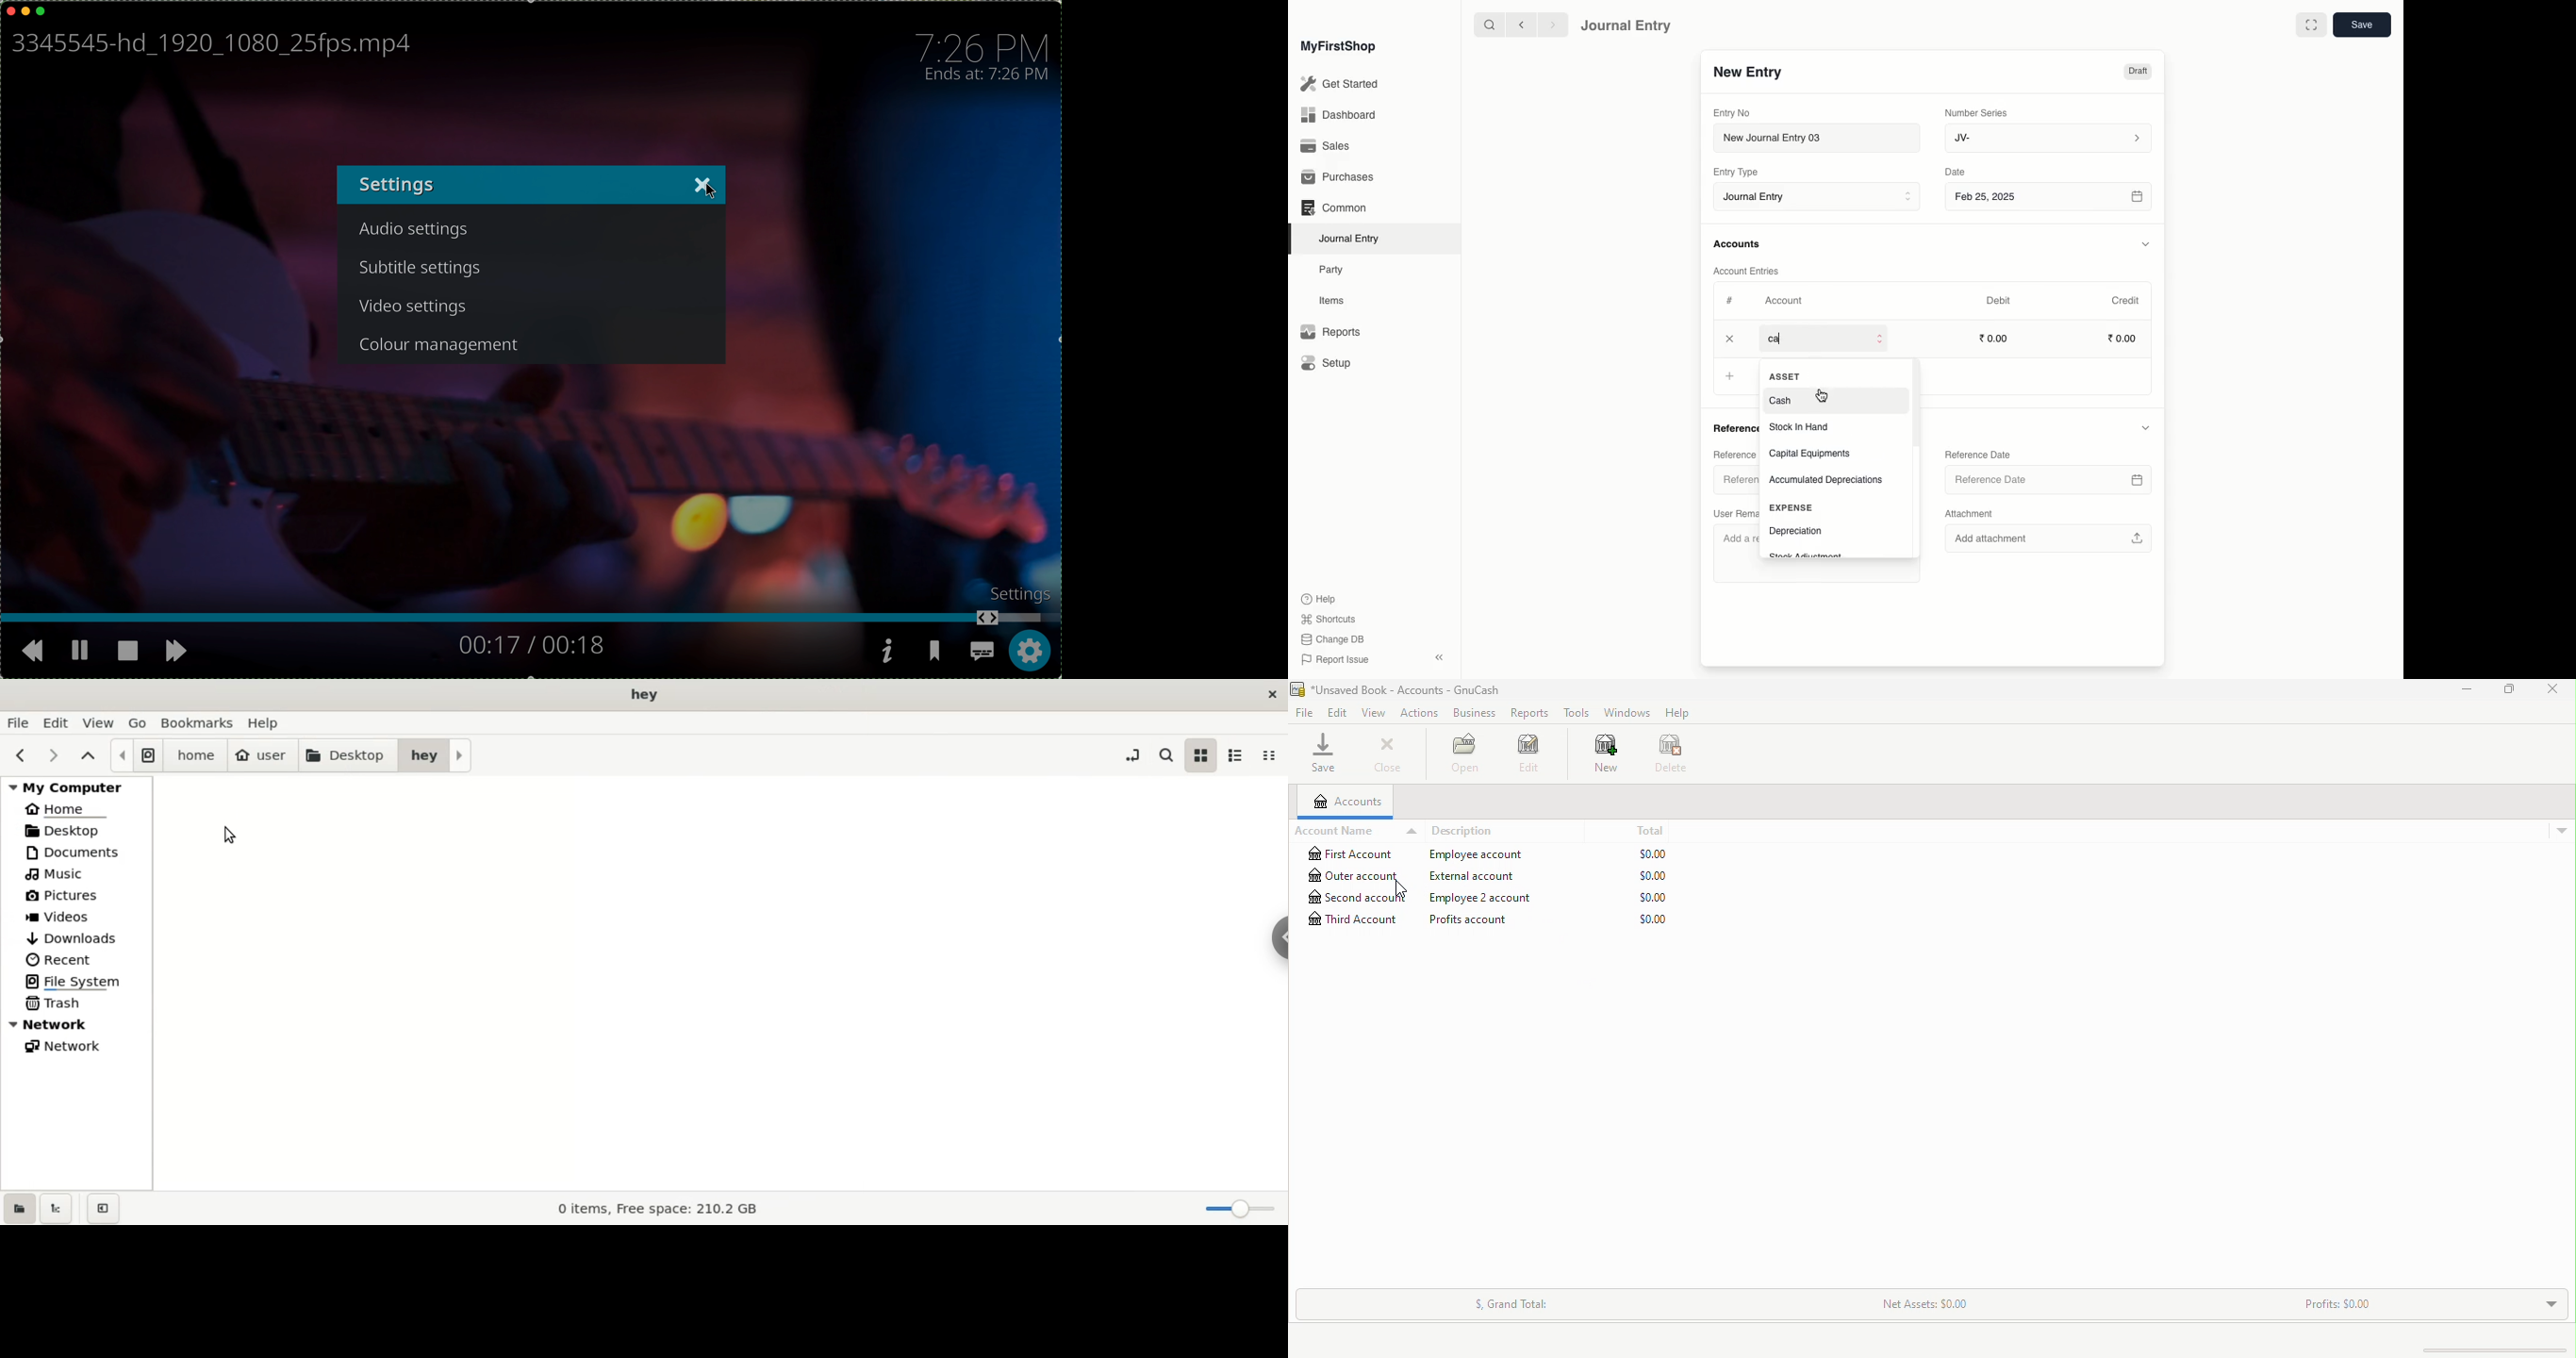 The height and width of the screenshot is (1372, 2576). Describe the element at coordinates (711, 187) in the screenshot. I see `click on close button` at that location.